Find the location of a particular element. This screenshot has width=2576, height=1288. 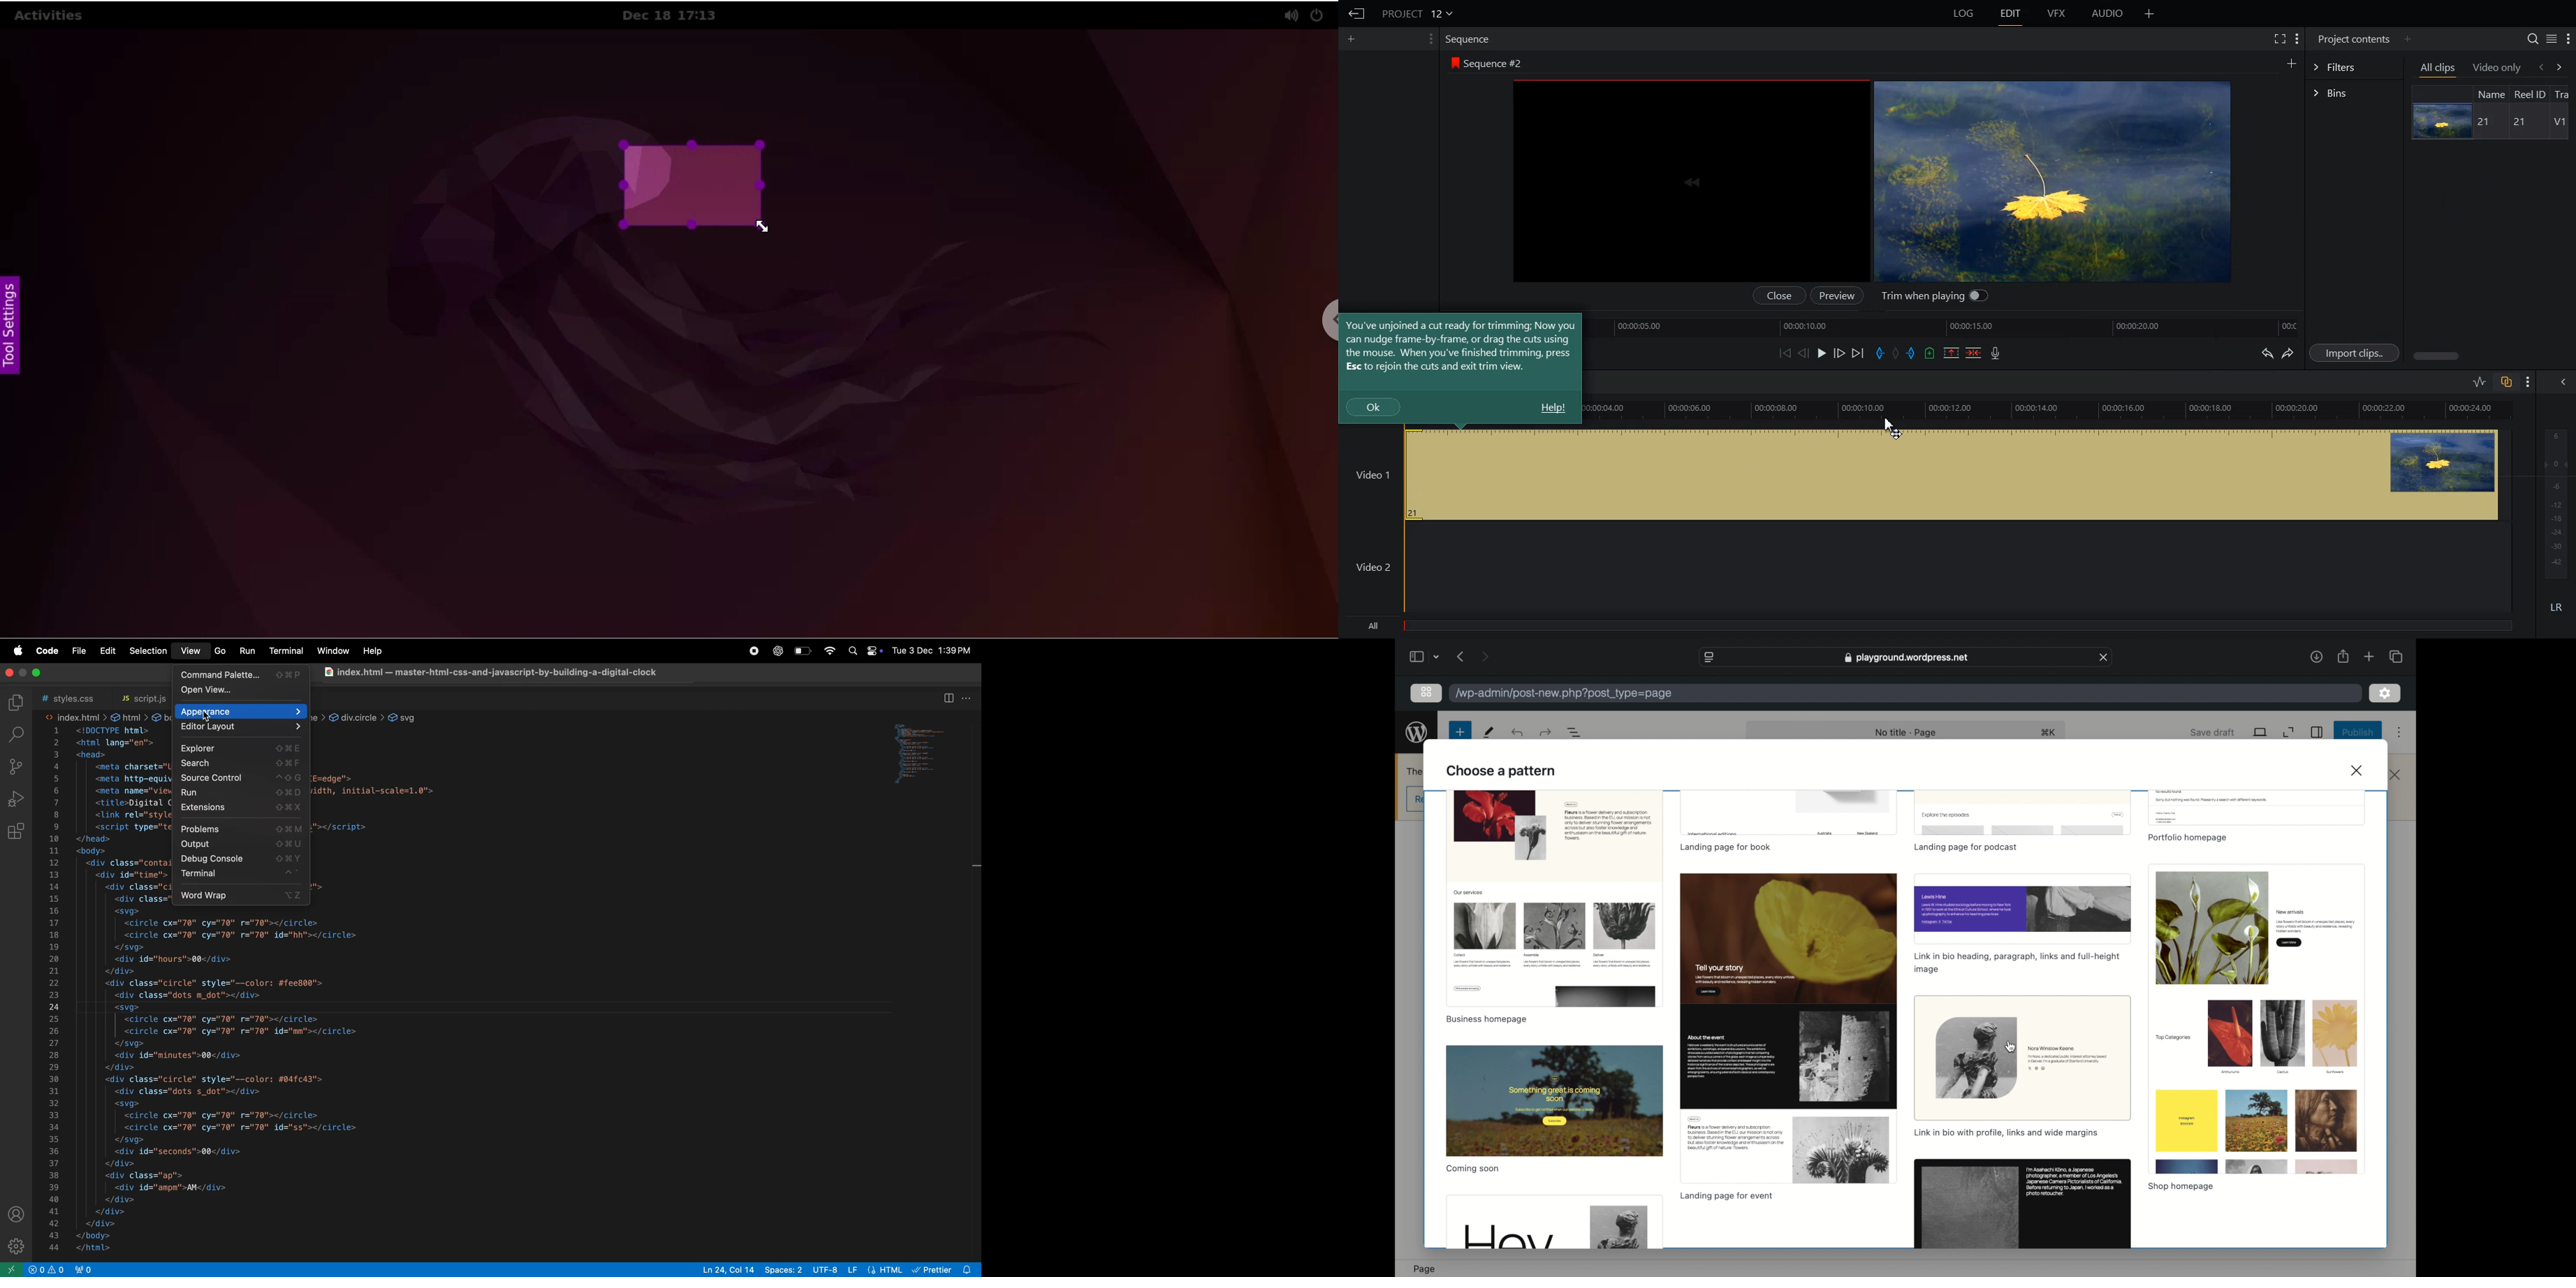

preview is located at coordinates (1555, 1222).